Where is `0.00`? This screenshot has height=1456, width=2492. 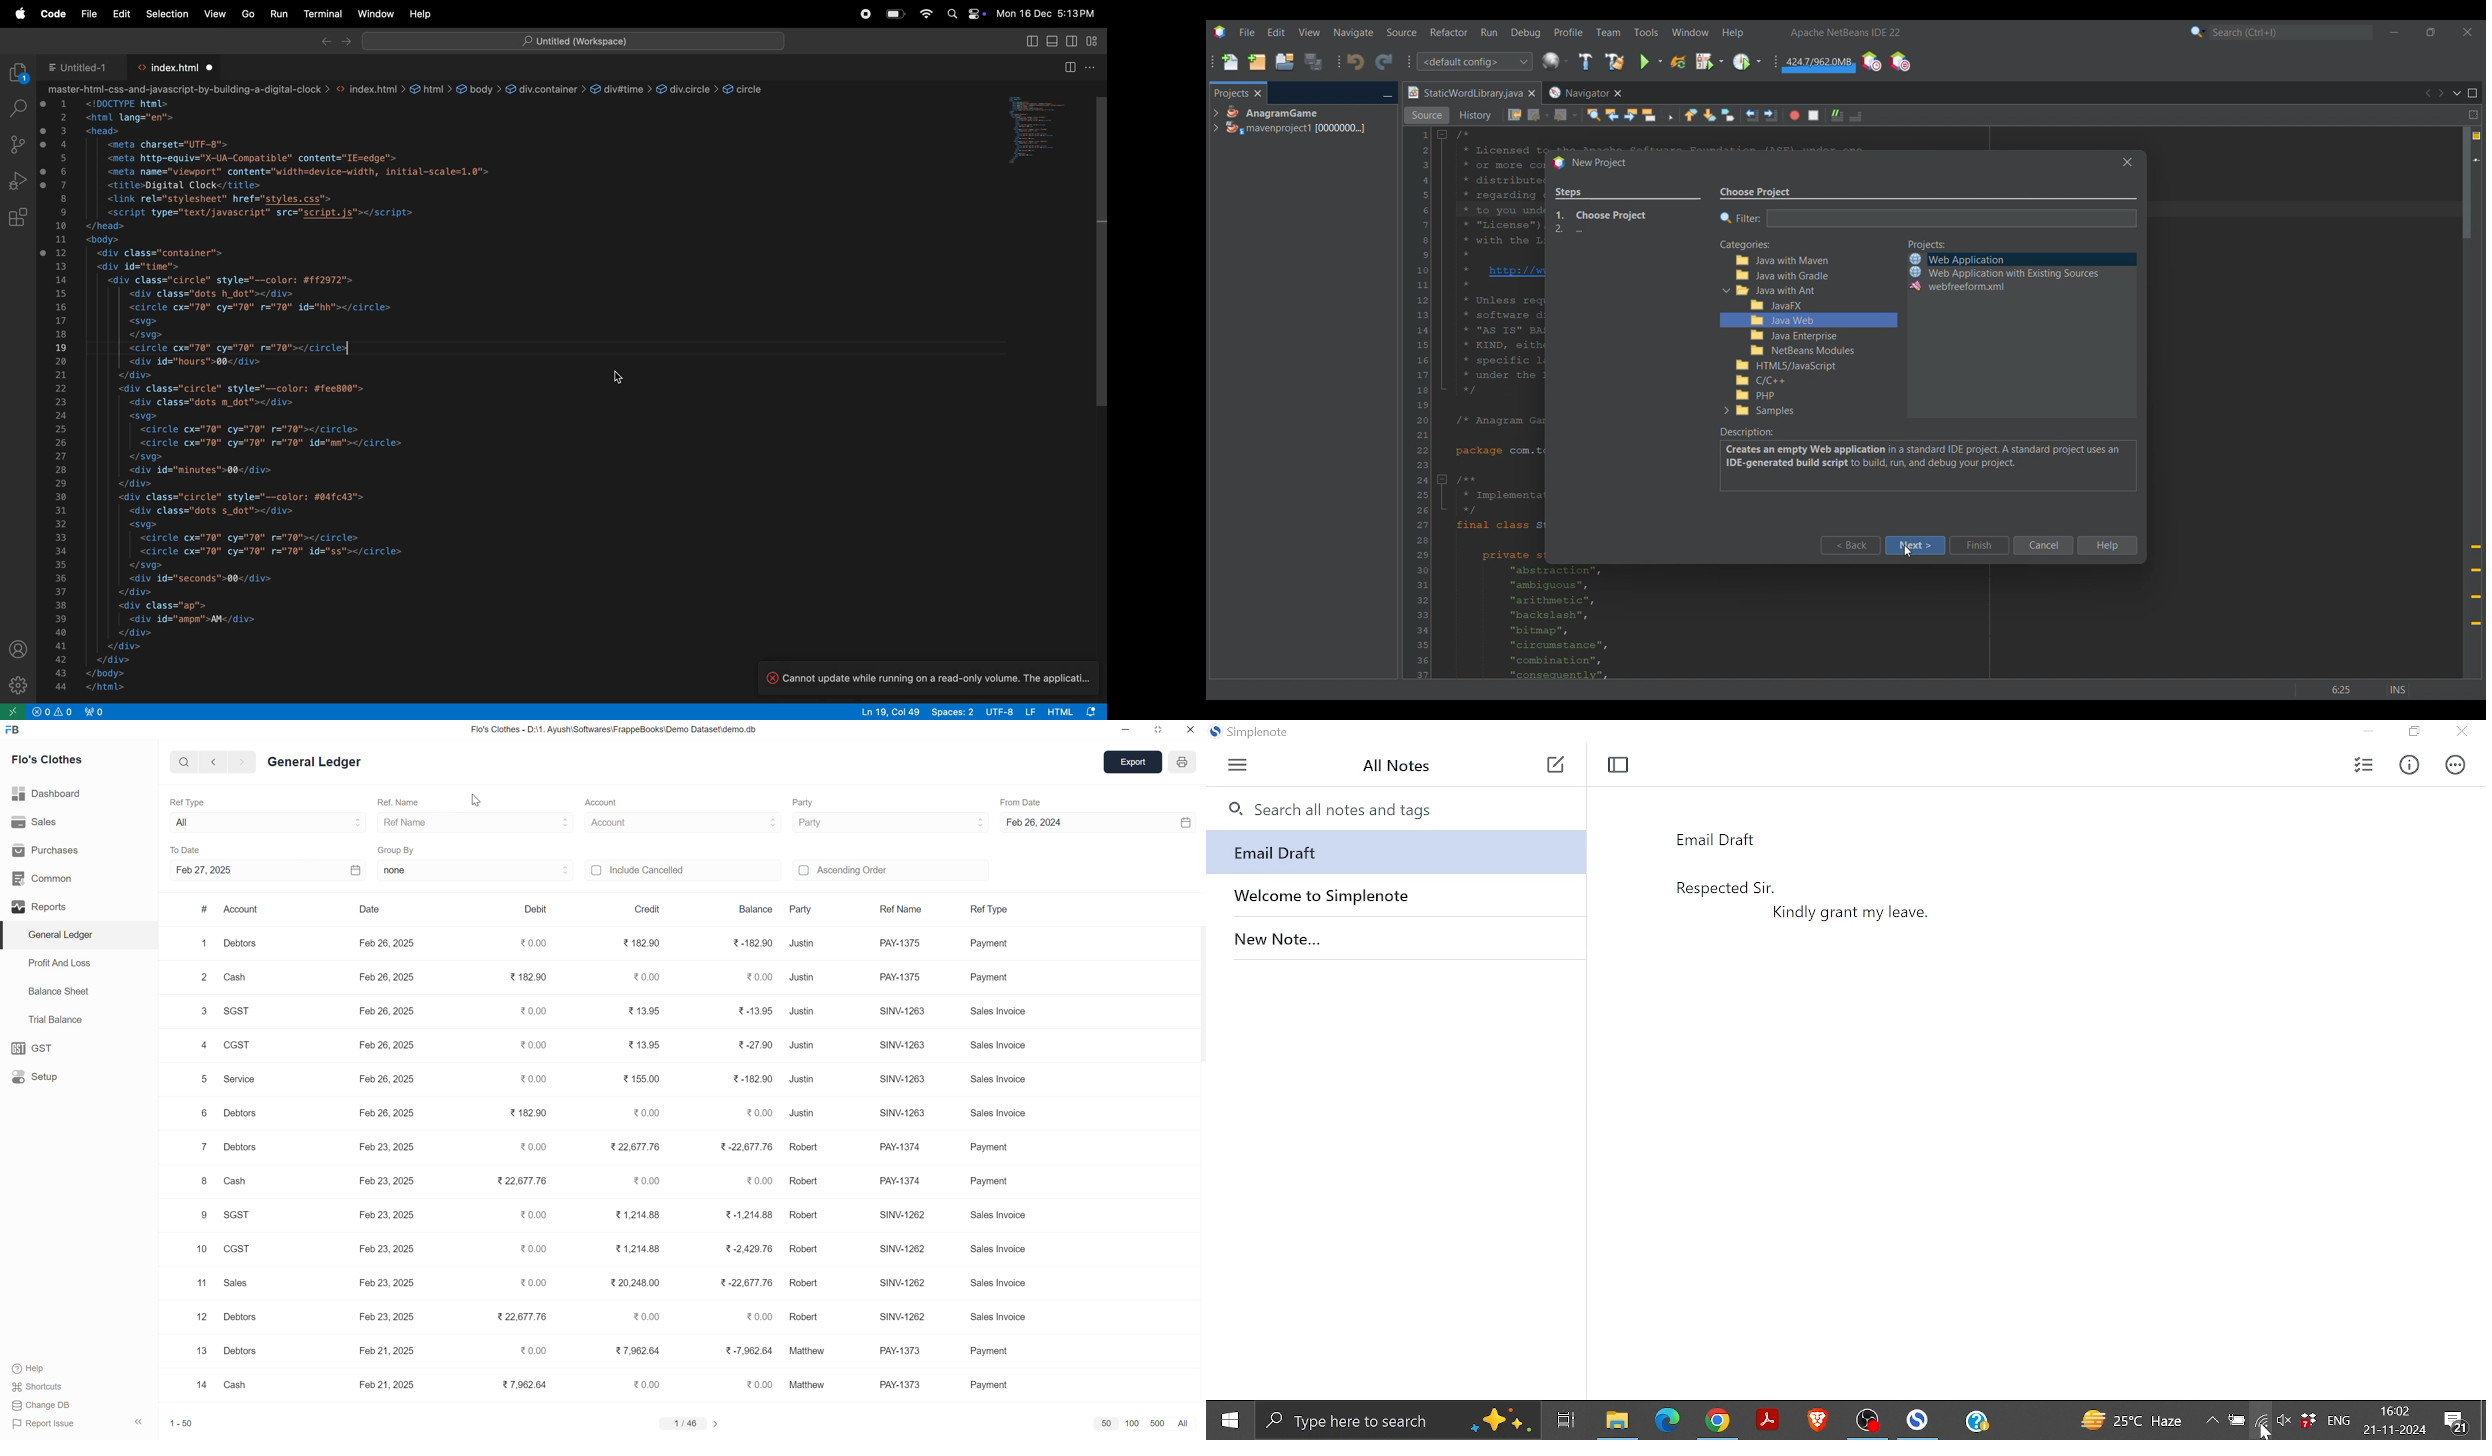
0.00 is located at coordinates (536, 1045).